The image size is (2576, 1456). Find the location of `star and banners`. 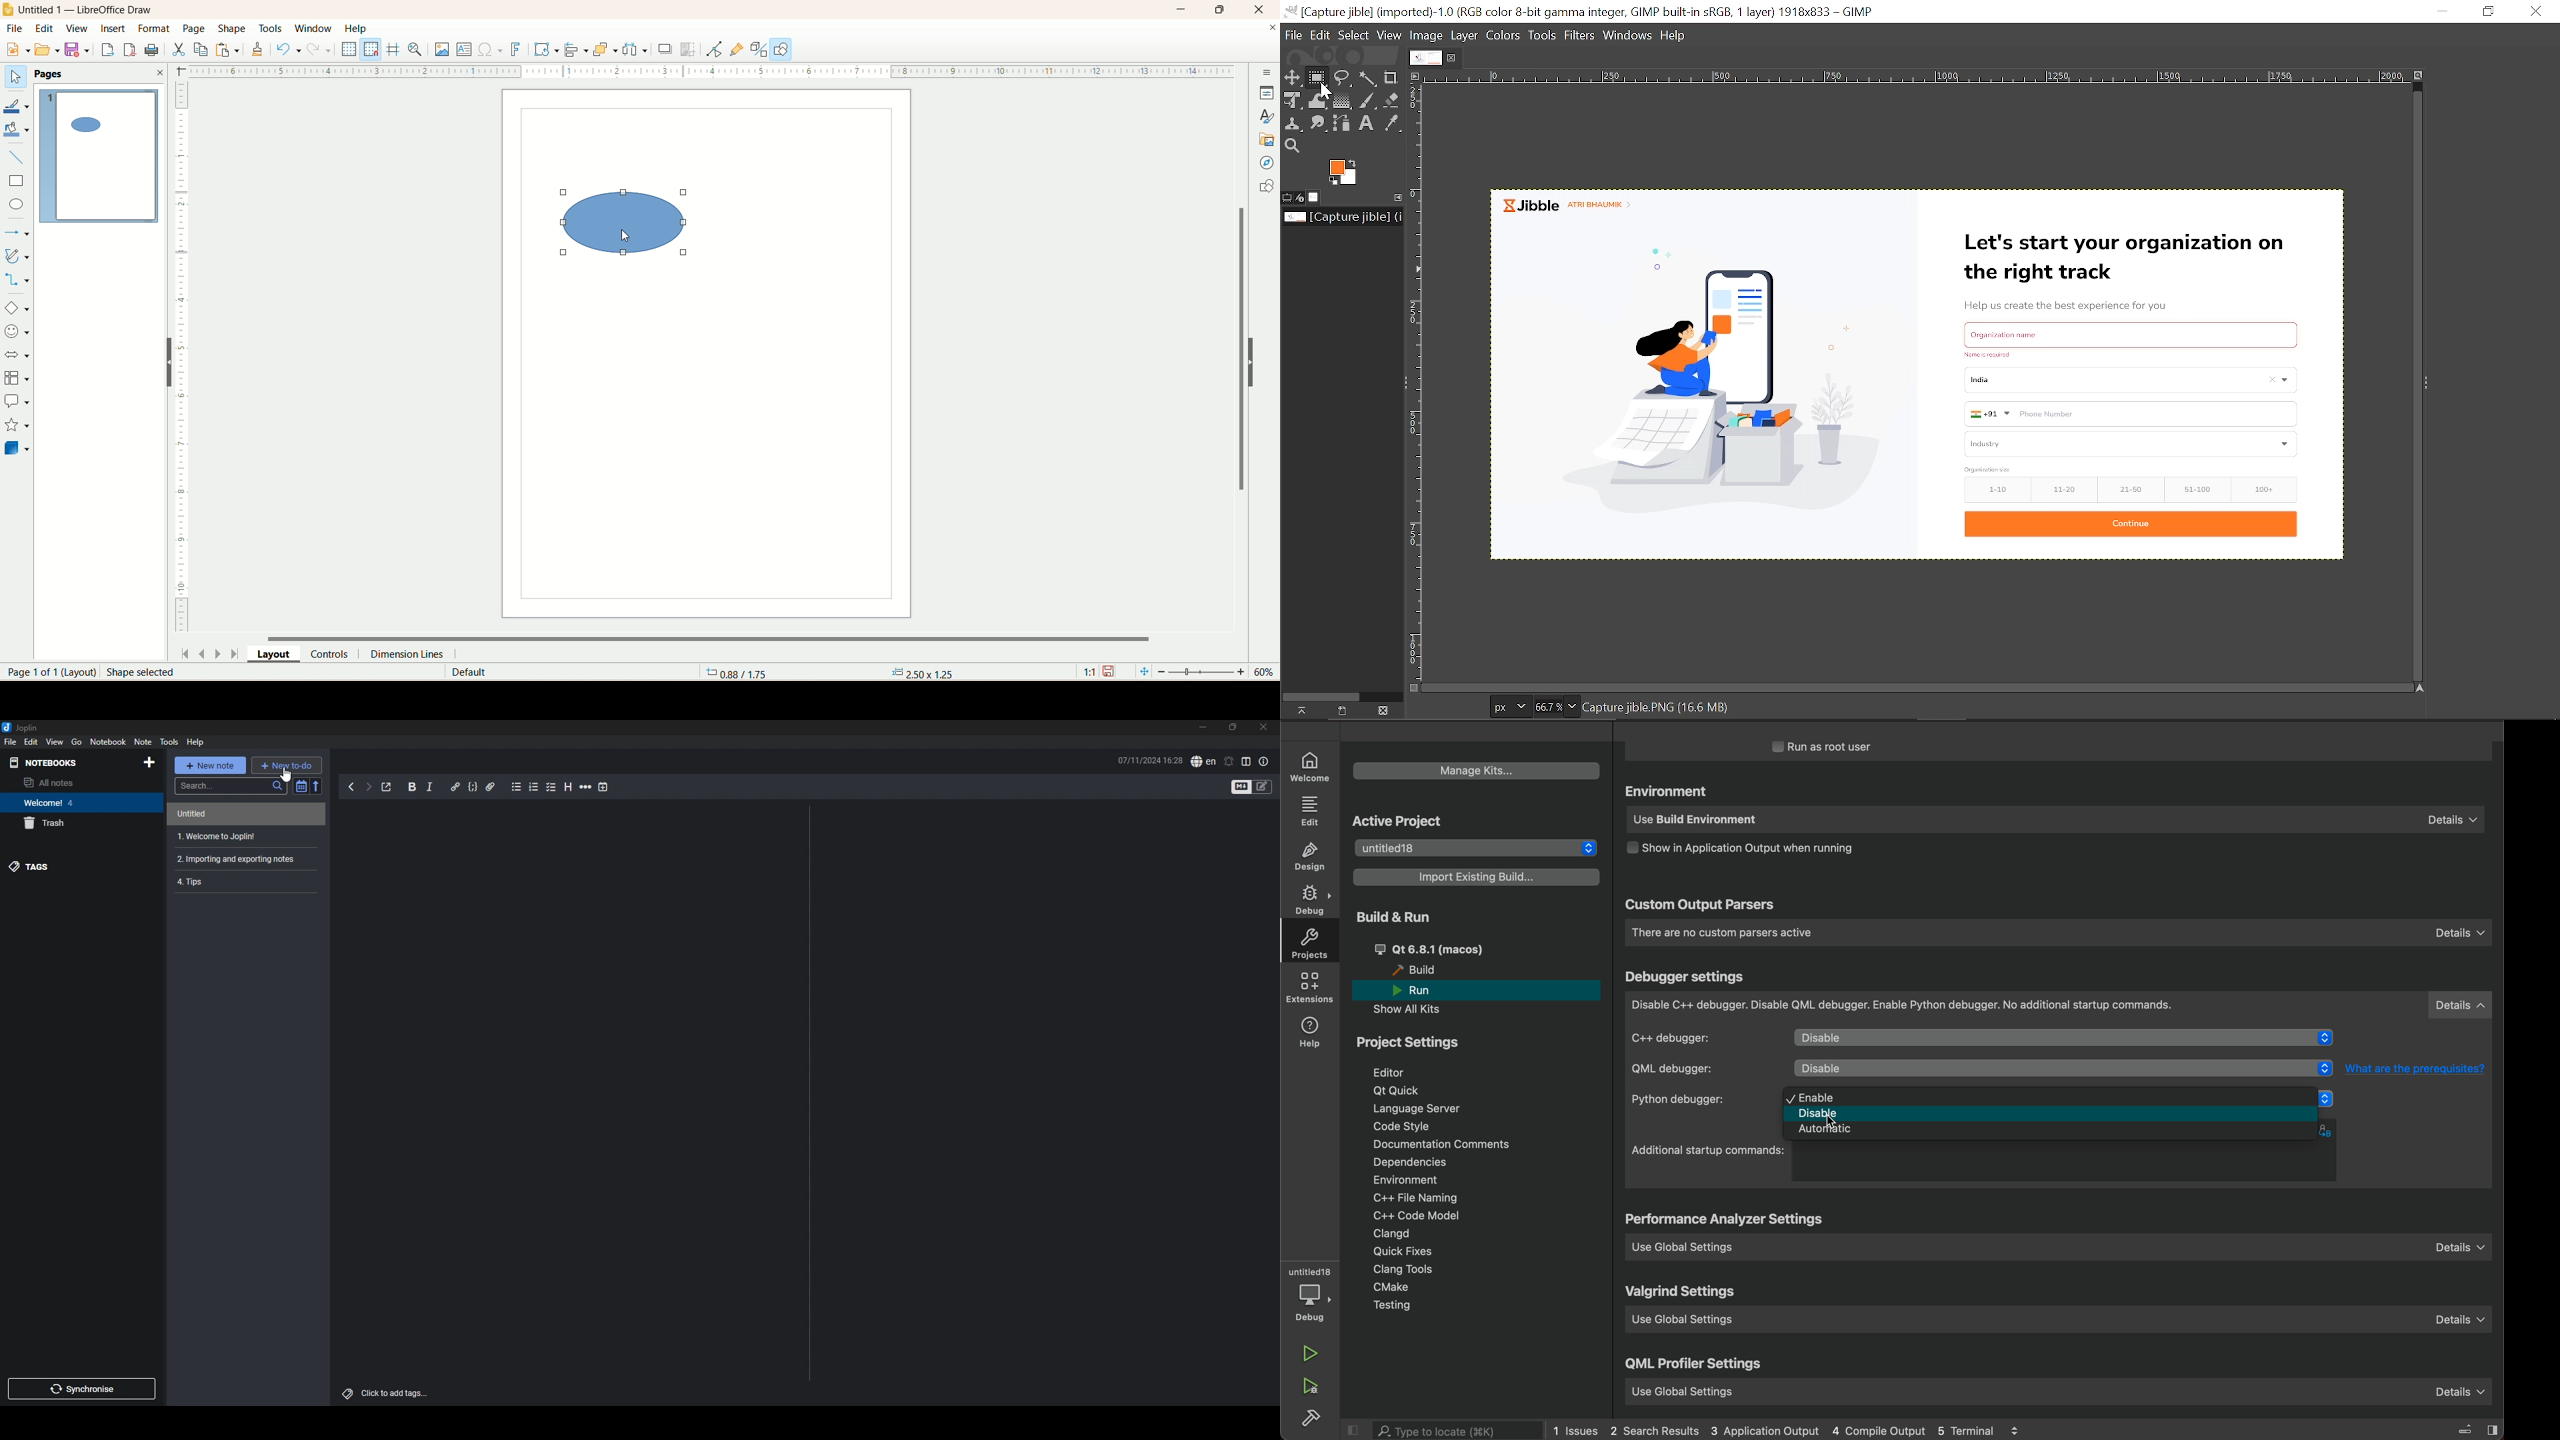

star and banners is located at coordinates (16, 425).